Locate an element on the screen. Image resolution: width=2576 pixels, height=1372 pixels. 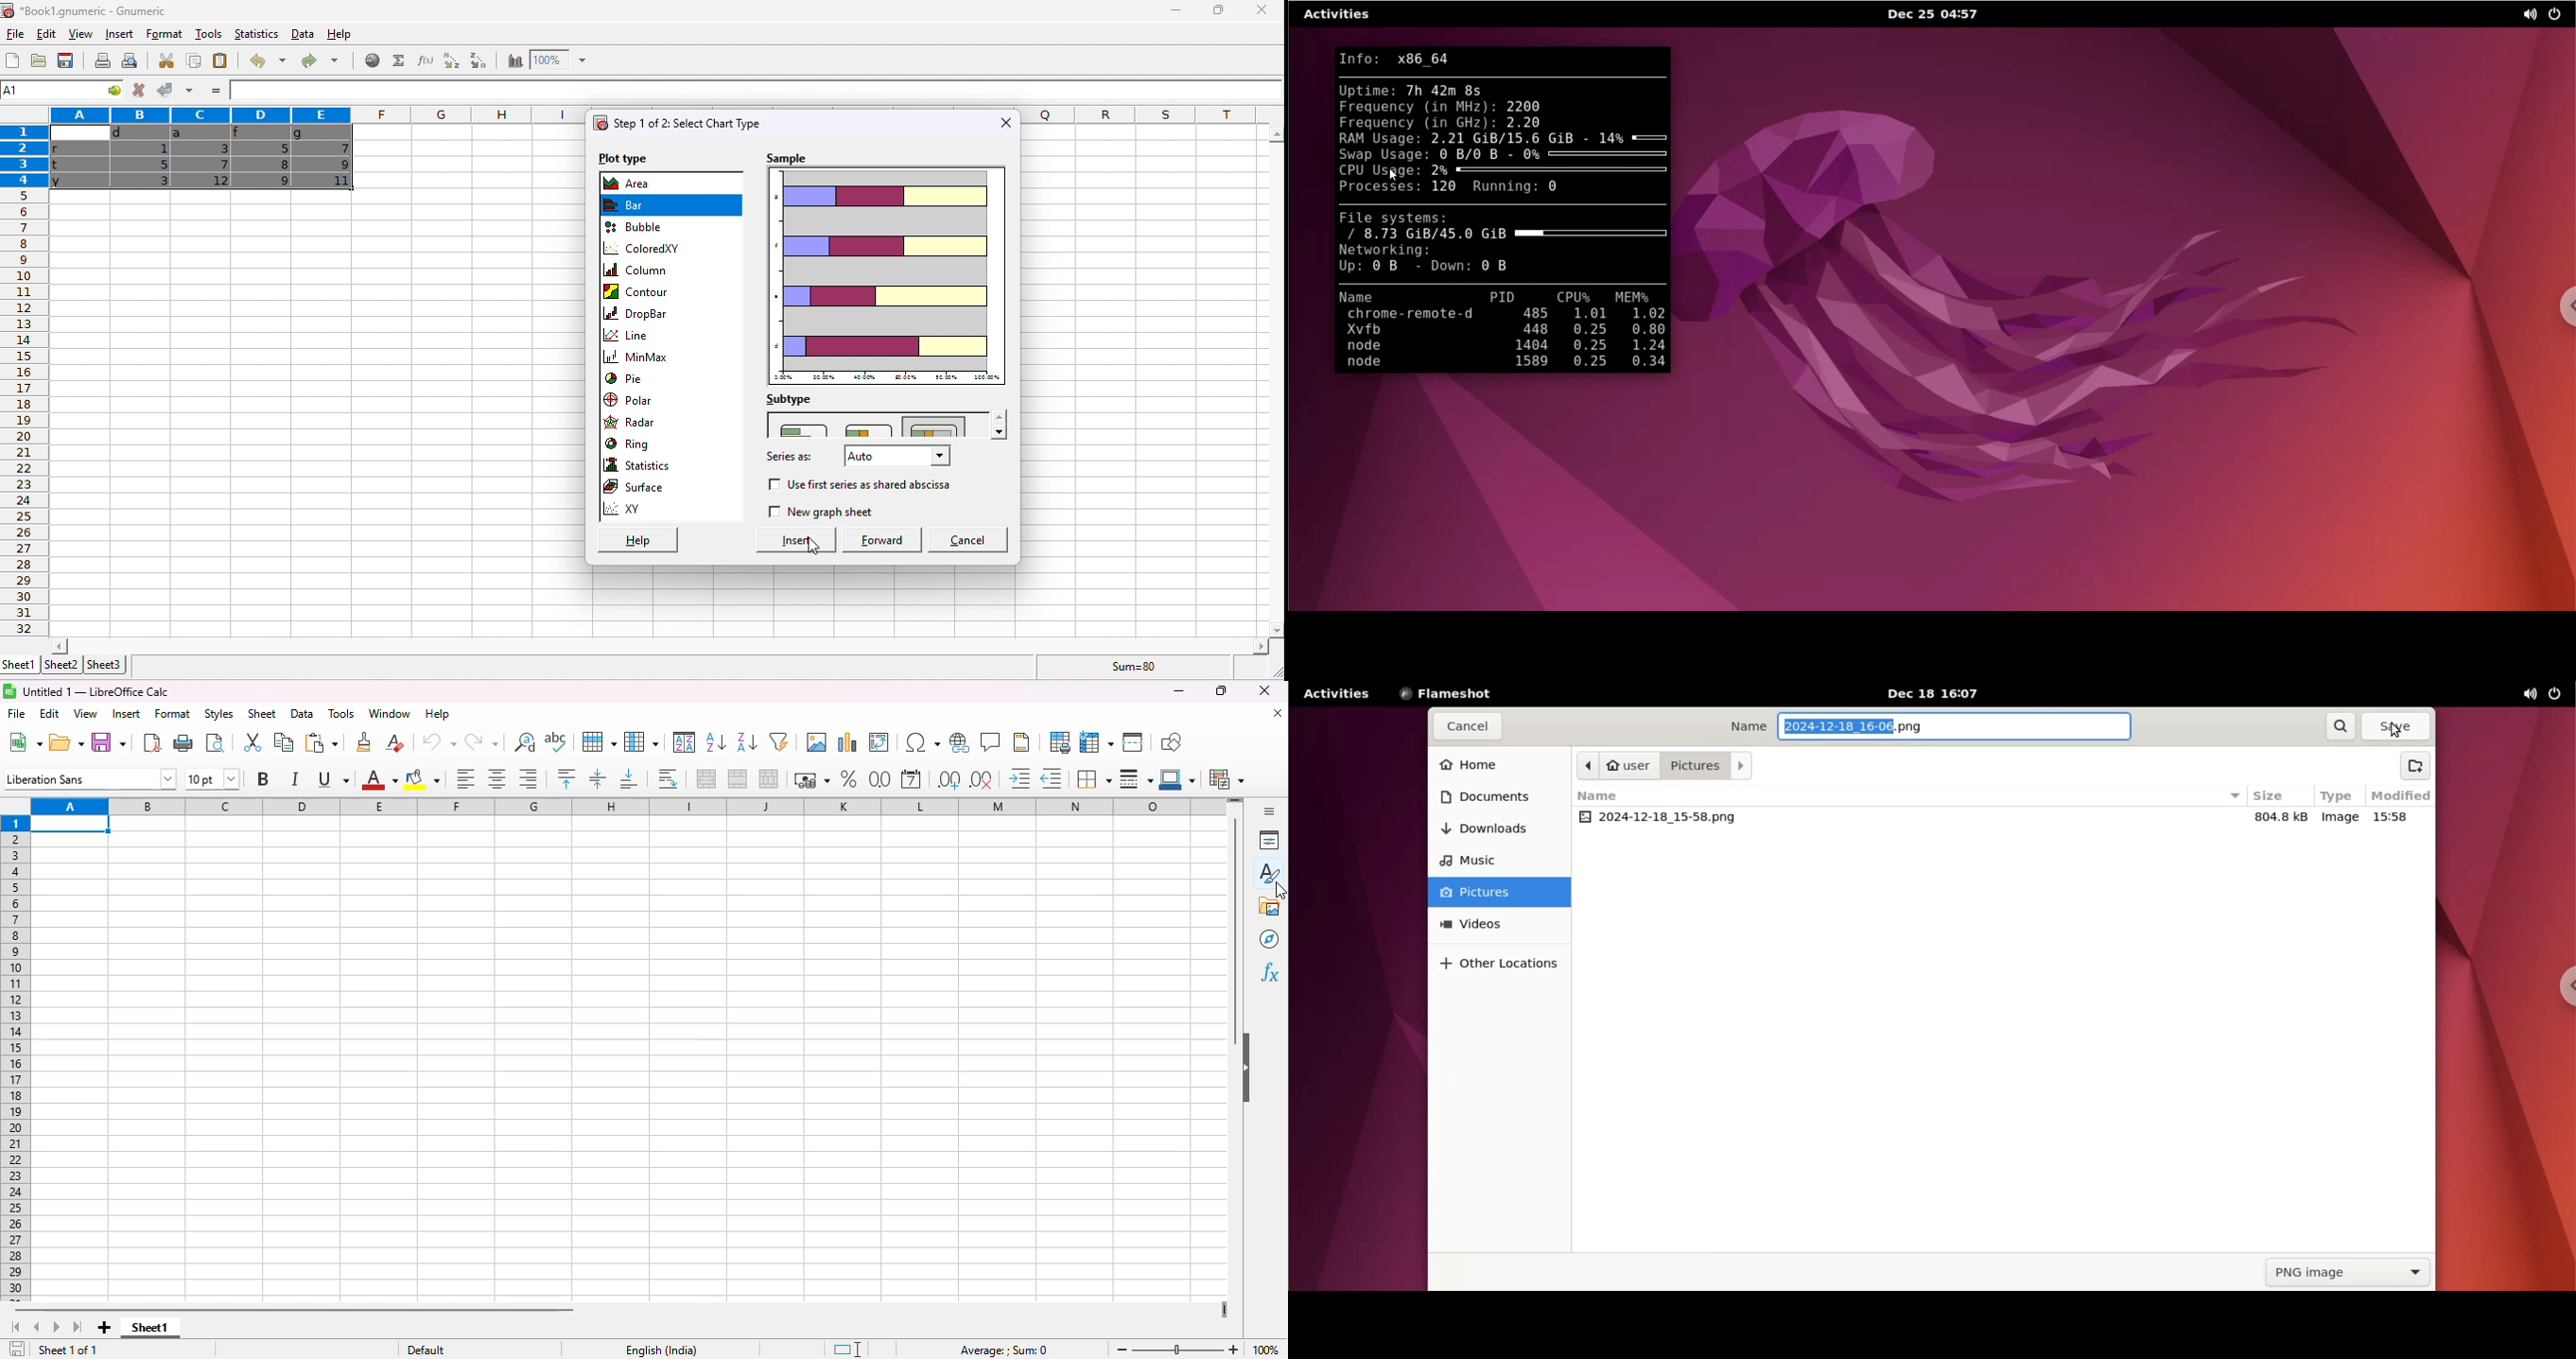
adjacent bar is located at coordinates (806, 428).